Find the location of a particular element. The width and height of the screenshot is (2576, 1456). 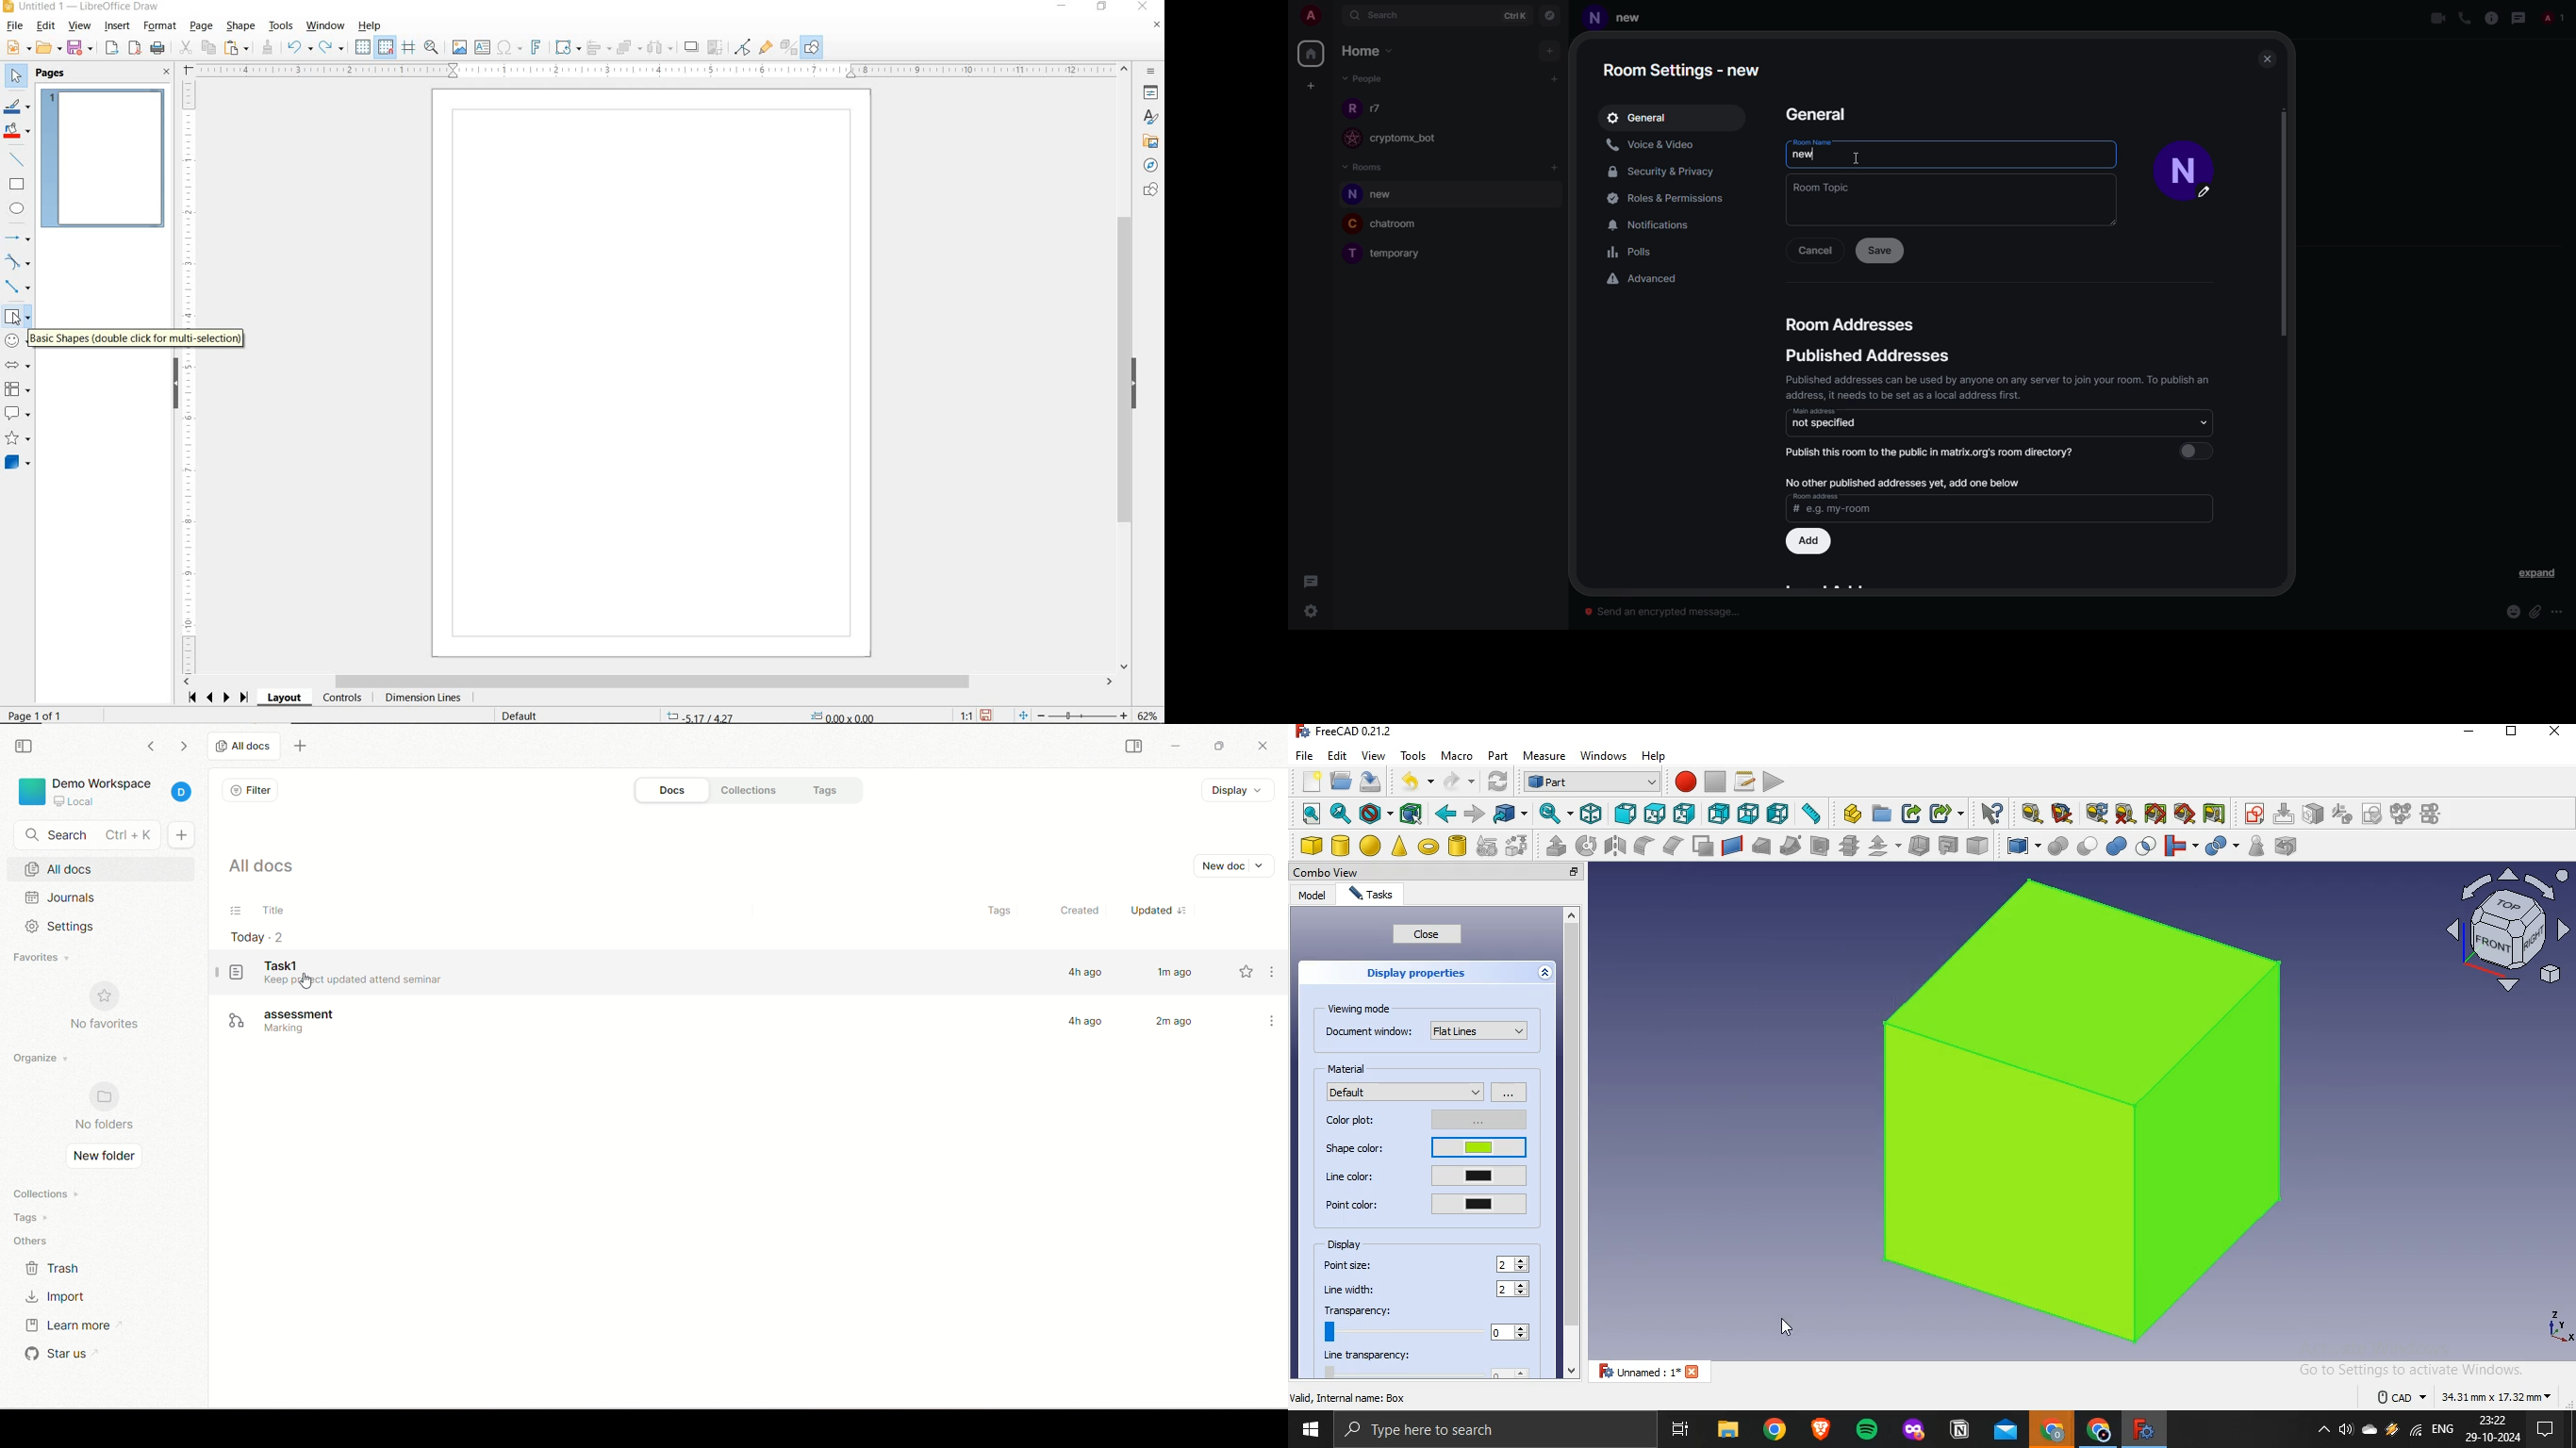

room is located at coordinates (1400, 225).